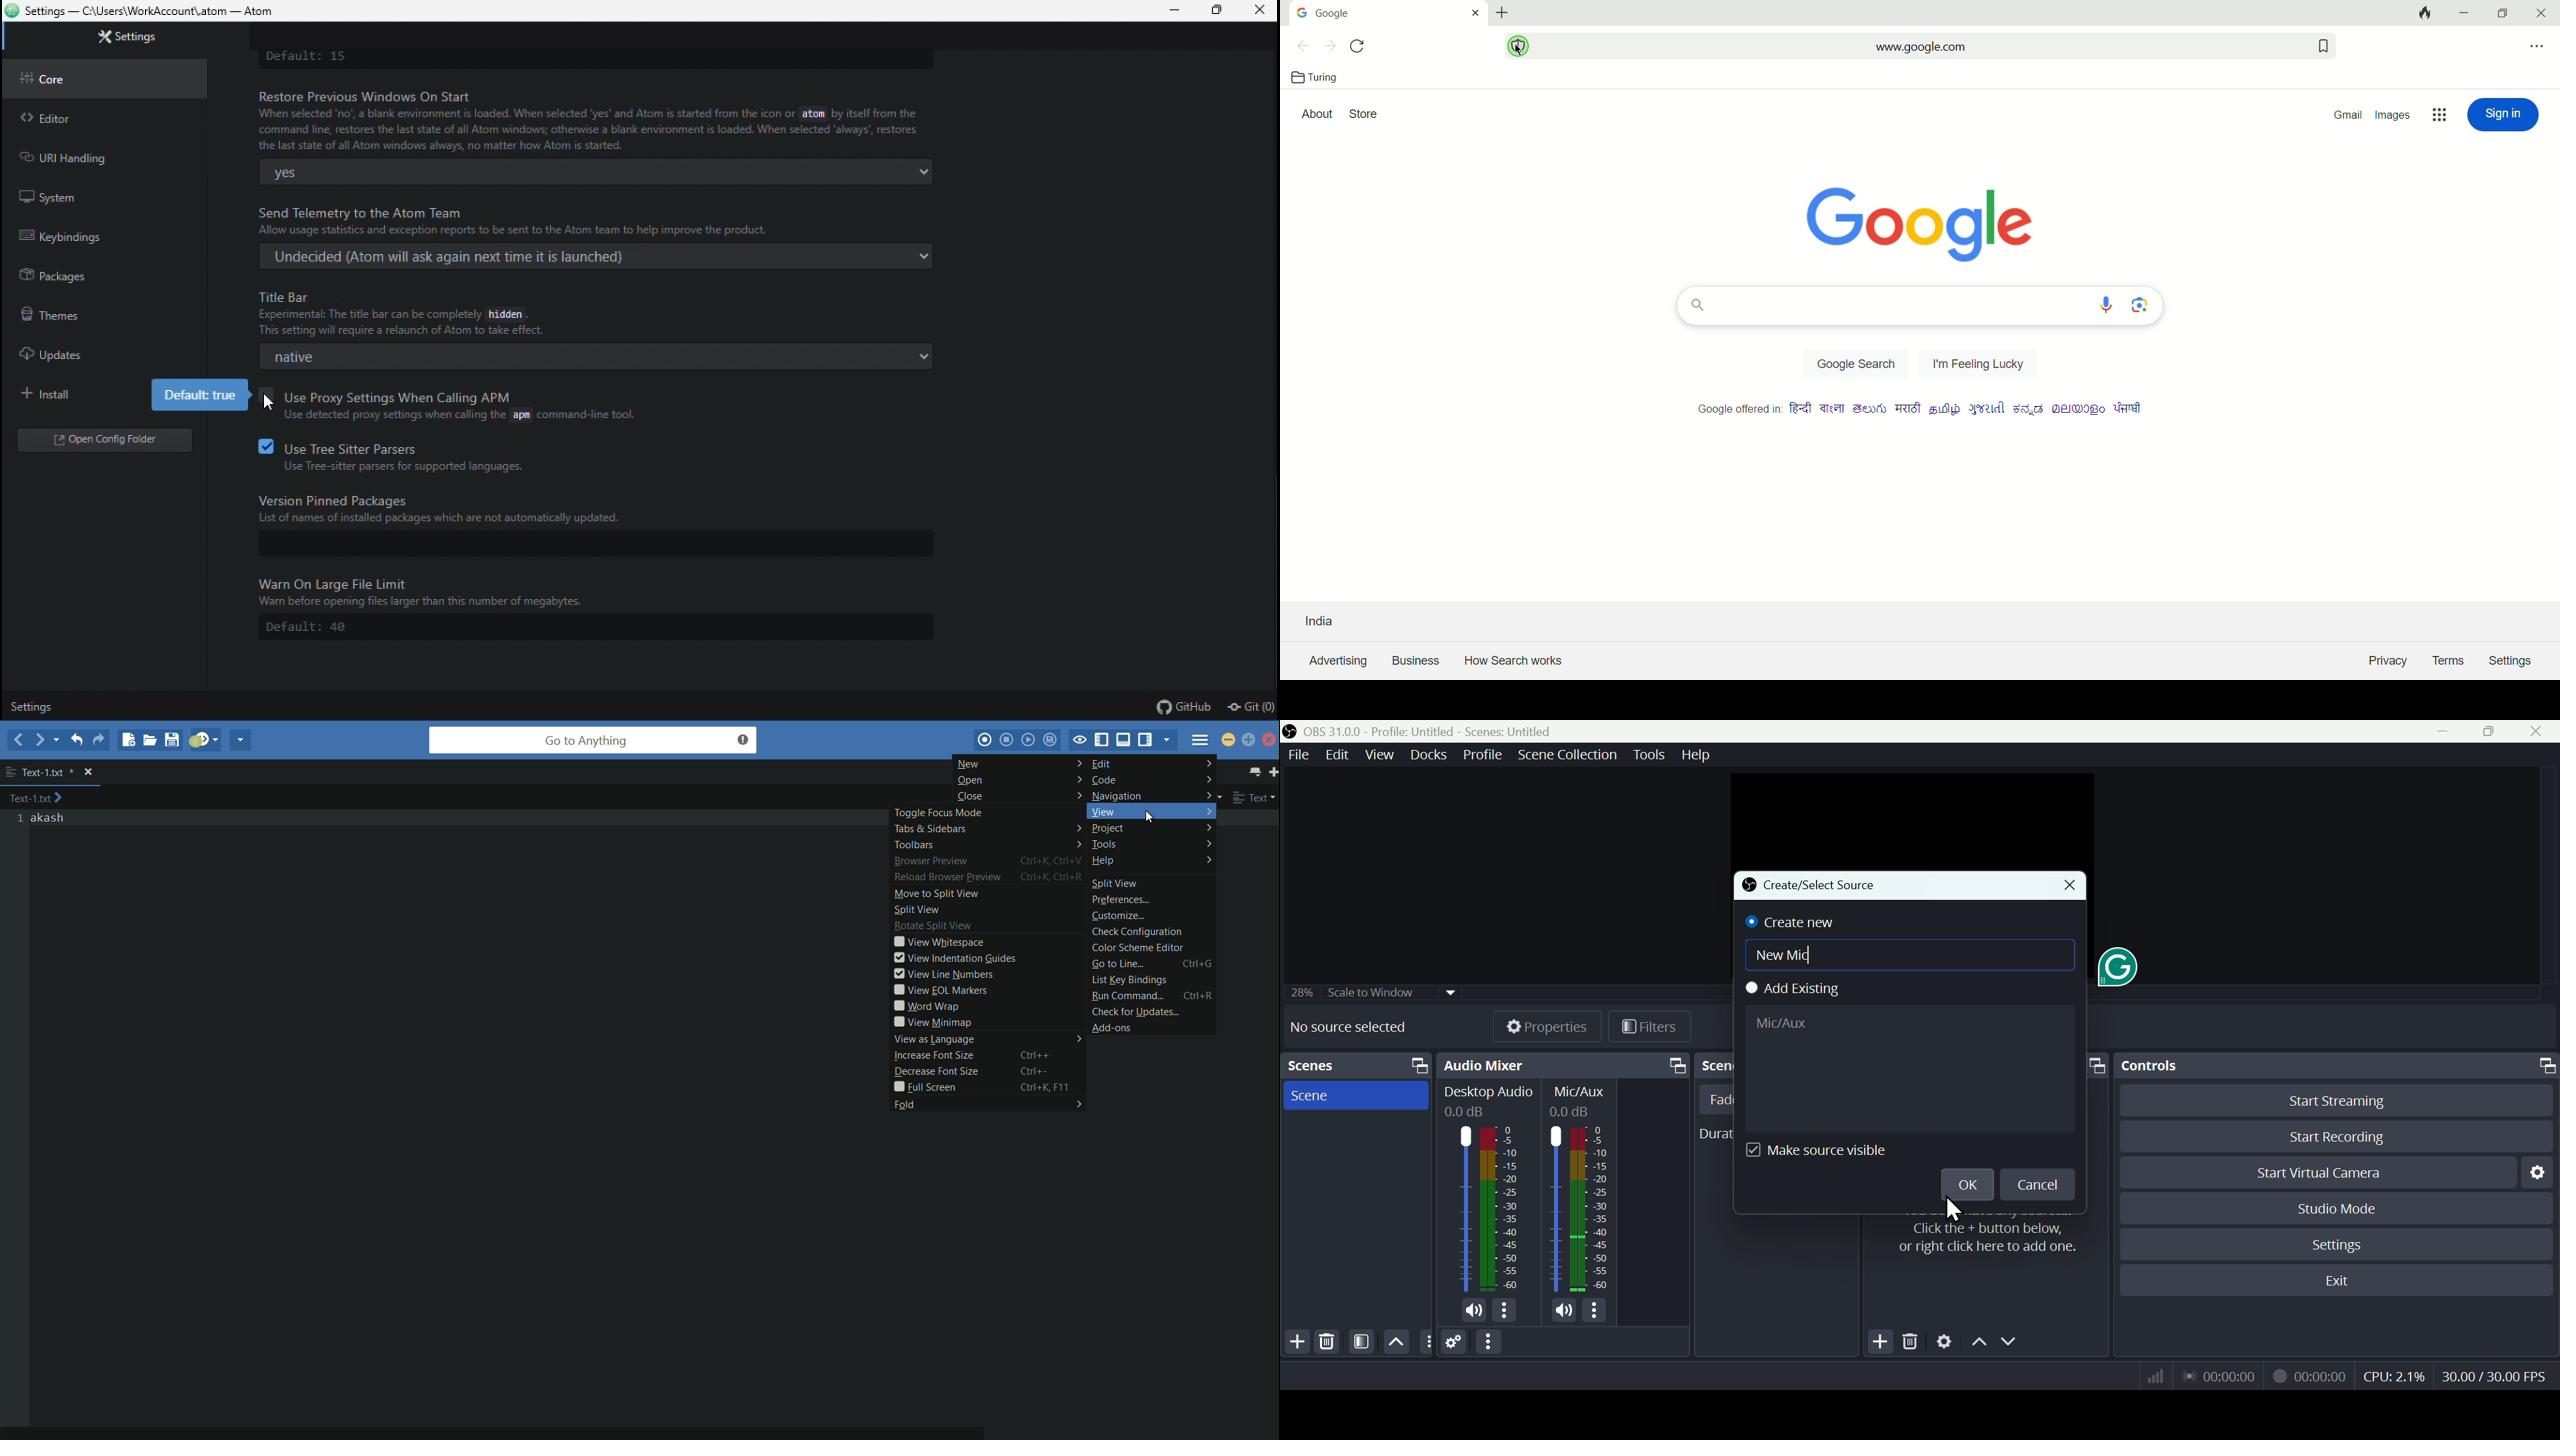 This screenshot has height=1456, width=2576. I want to click on send telemetry, so click(603, 221).